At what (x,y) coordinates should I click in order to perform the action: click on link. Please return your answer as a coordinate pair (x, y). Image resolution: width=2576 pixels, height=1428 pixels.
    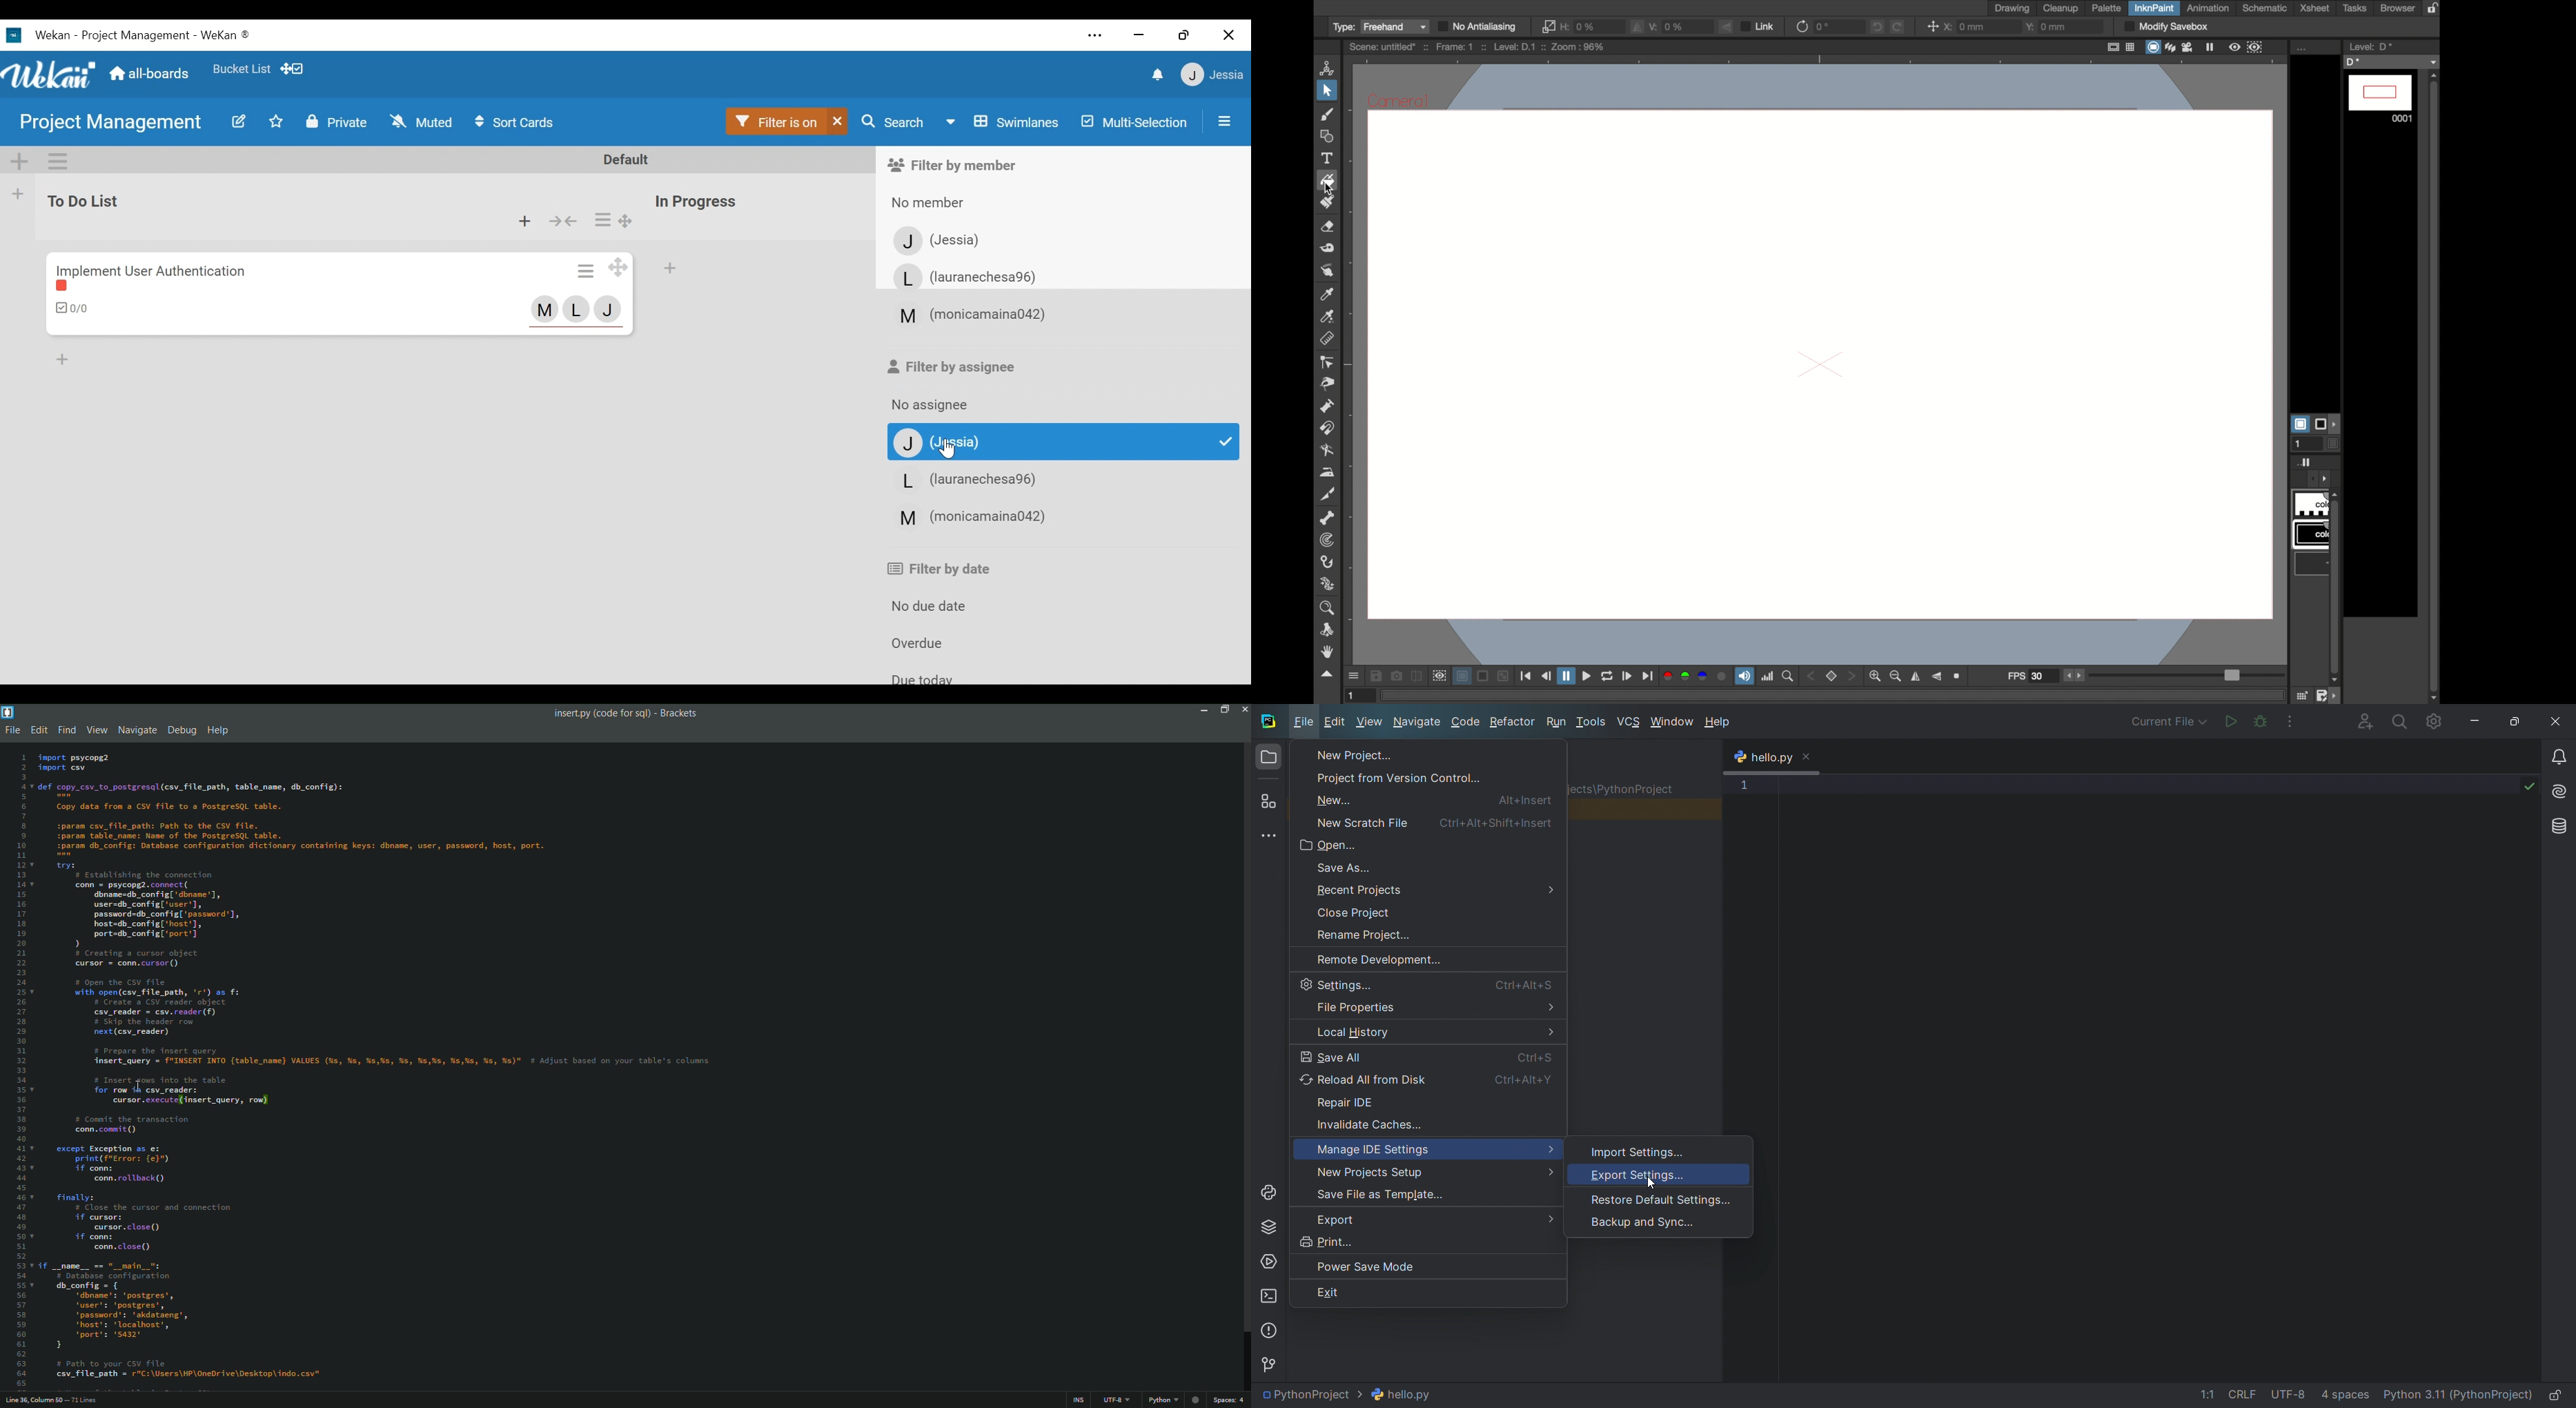
    Looking at the image, I should click on (1759, 27).